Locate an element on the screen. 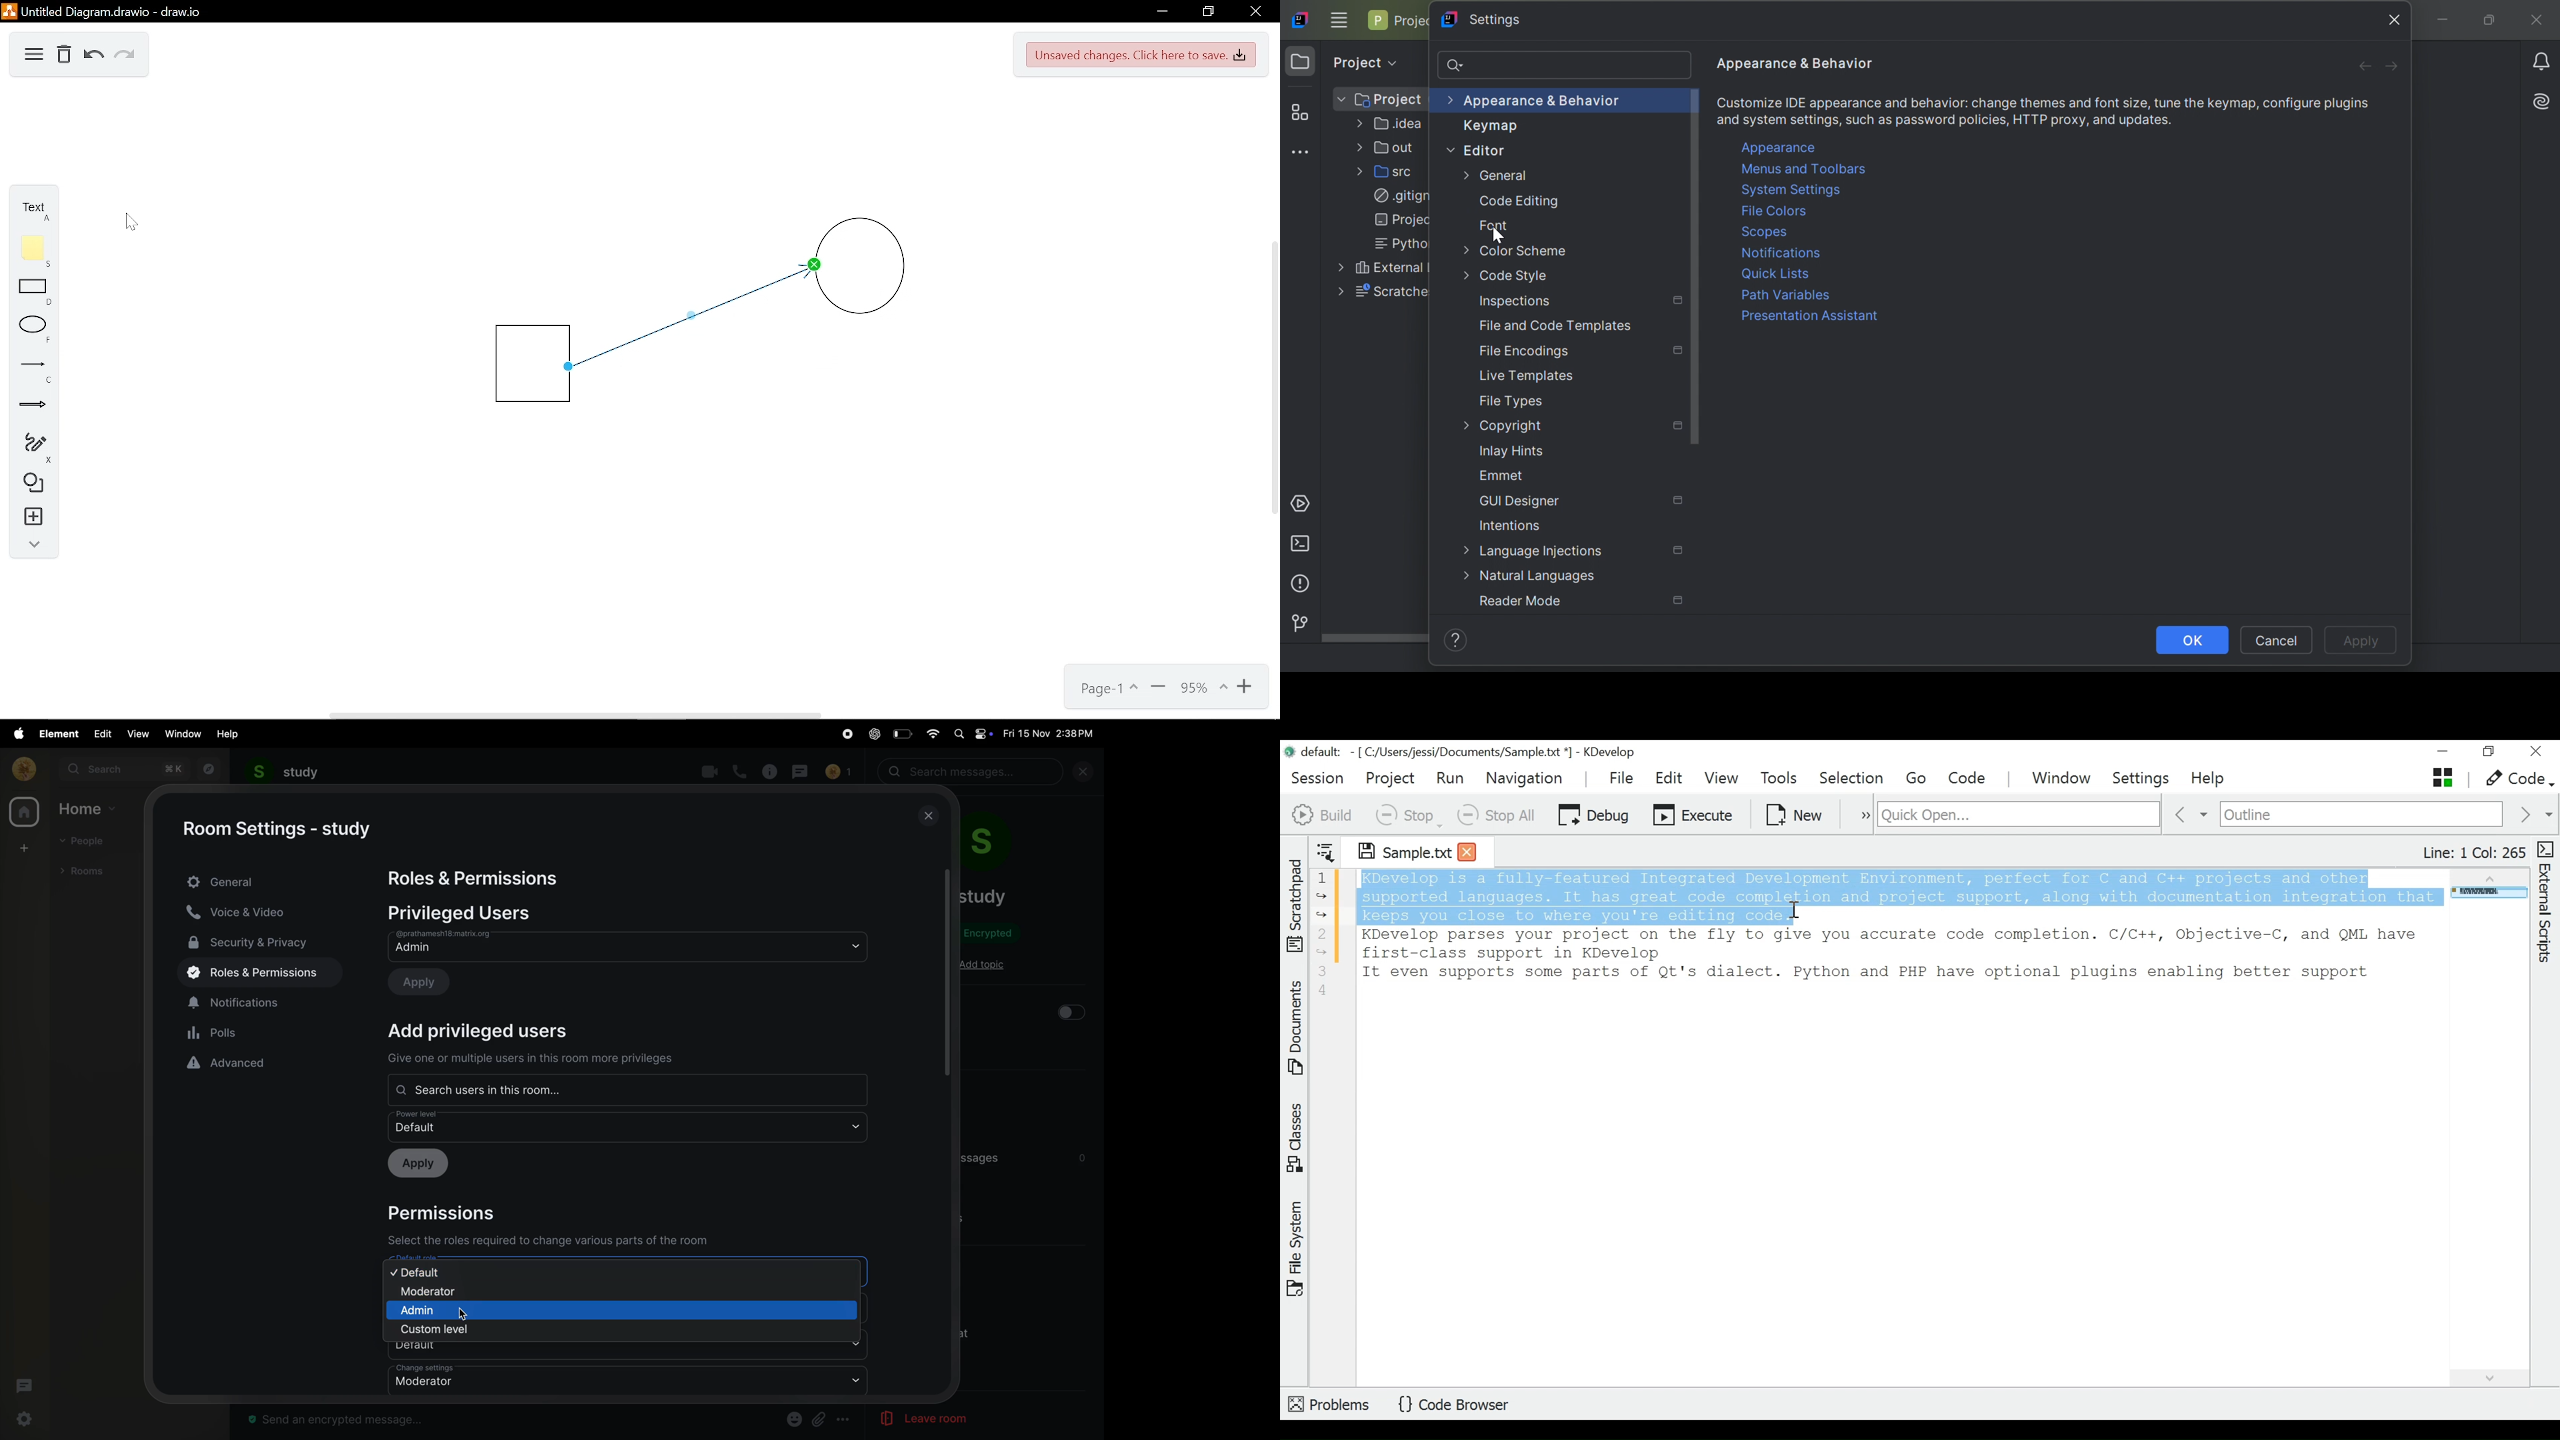  cursor is located at coordinates (1498, 234).